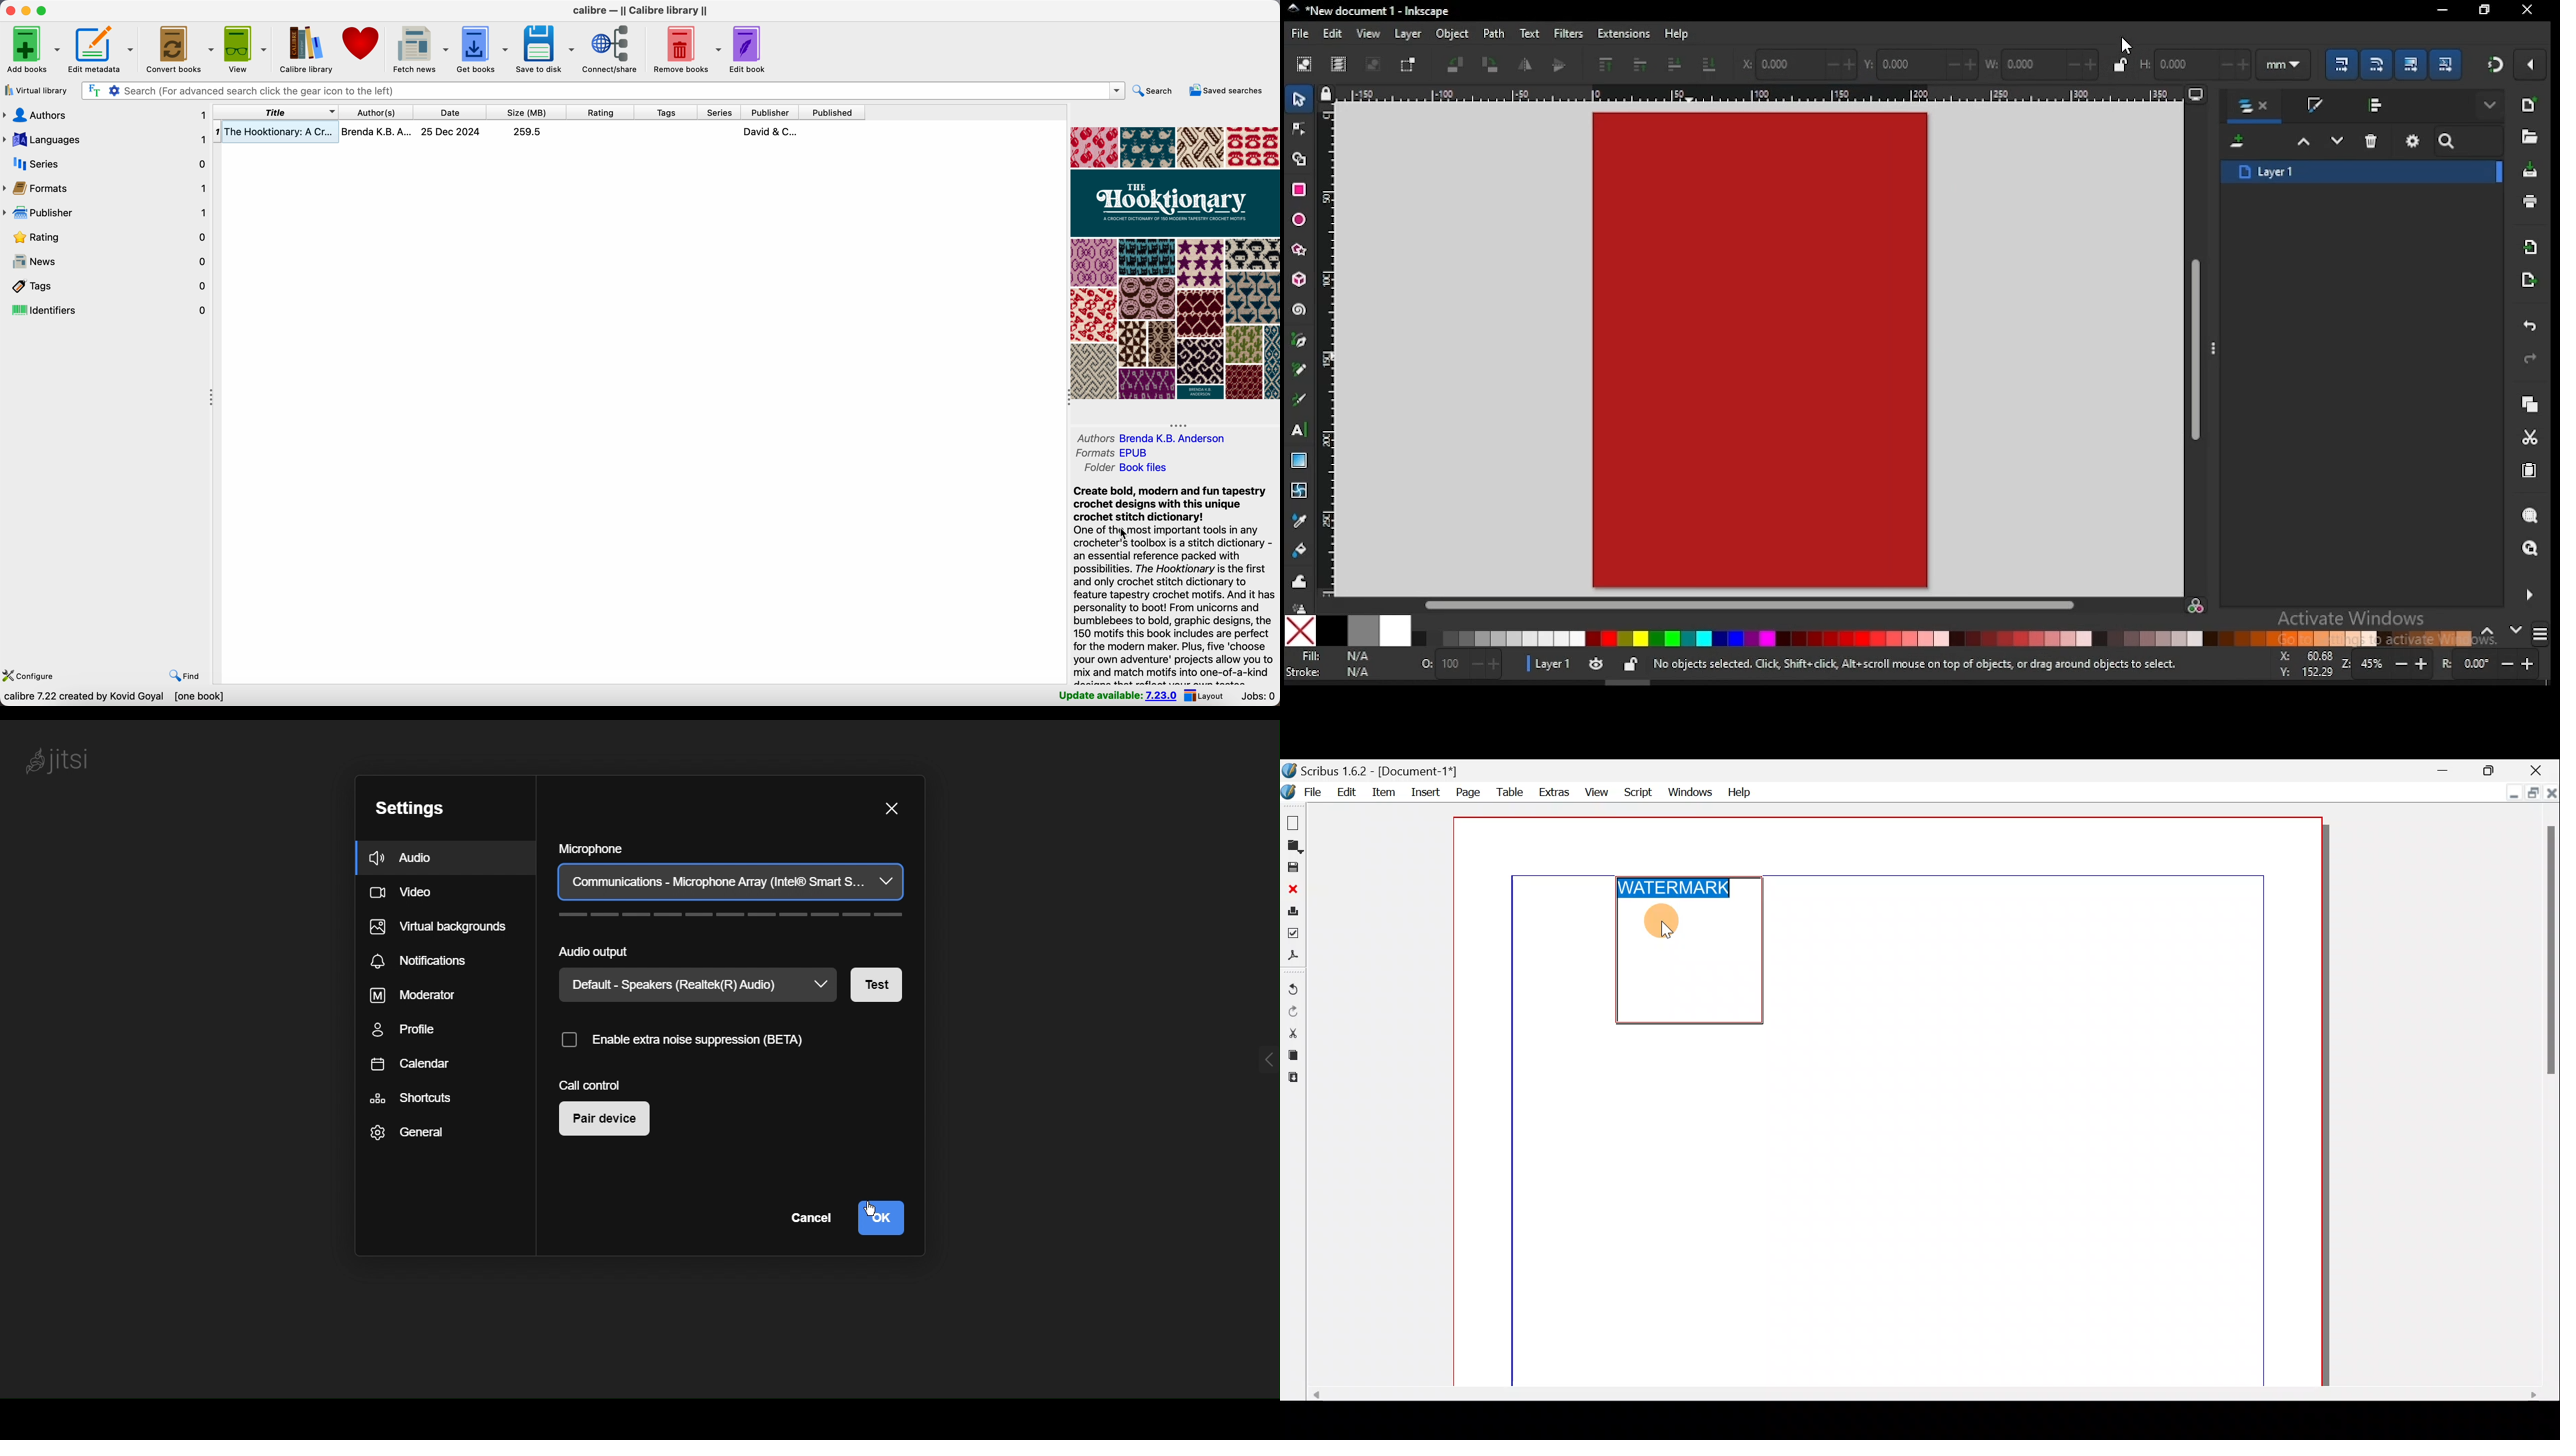 Image resolution: width=2576 pixels, height=1456 pixels. I want to click on edit book, so click(747, 50).